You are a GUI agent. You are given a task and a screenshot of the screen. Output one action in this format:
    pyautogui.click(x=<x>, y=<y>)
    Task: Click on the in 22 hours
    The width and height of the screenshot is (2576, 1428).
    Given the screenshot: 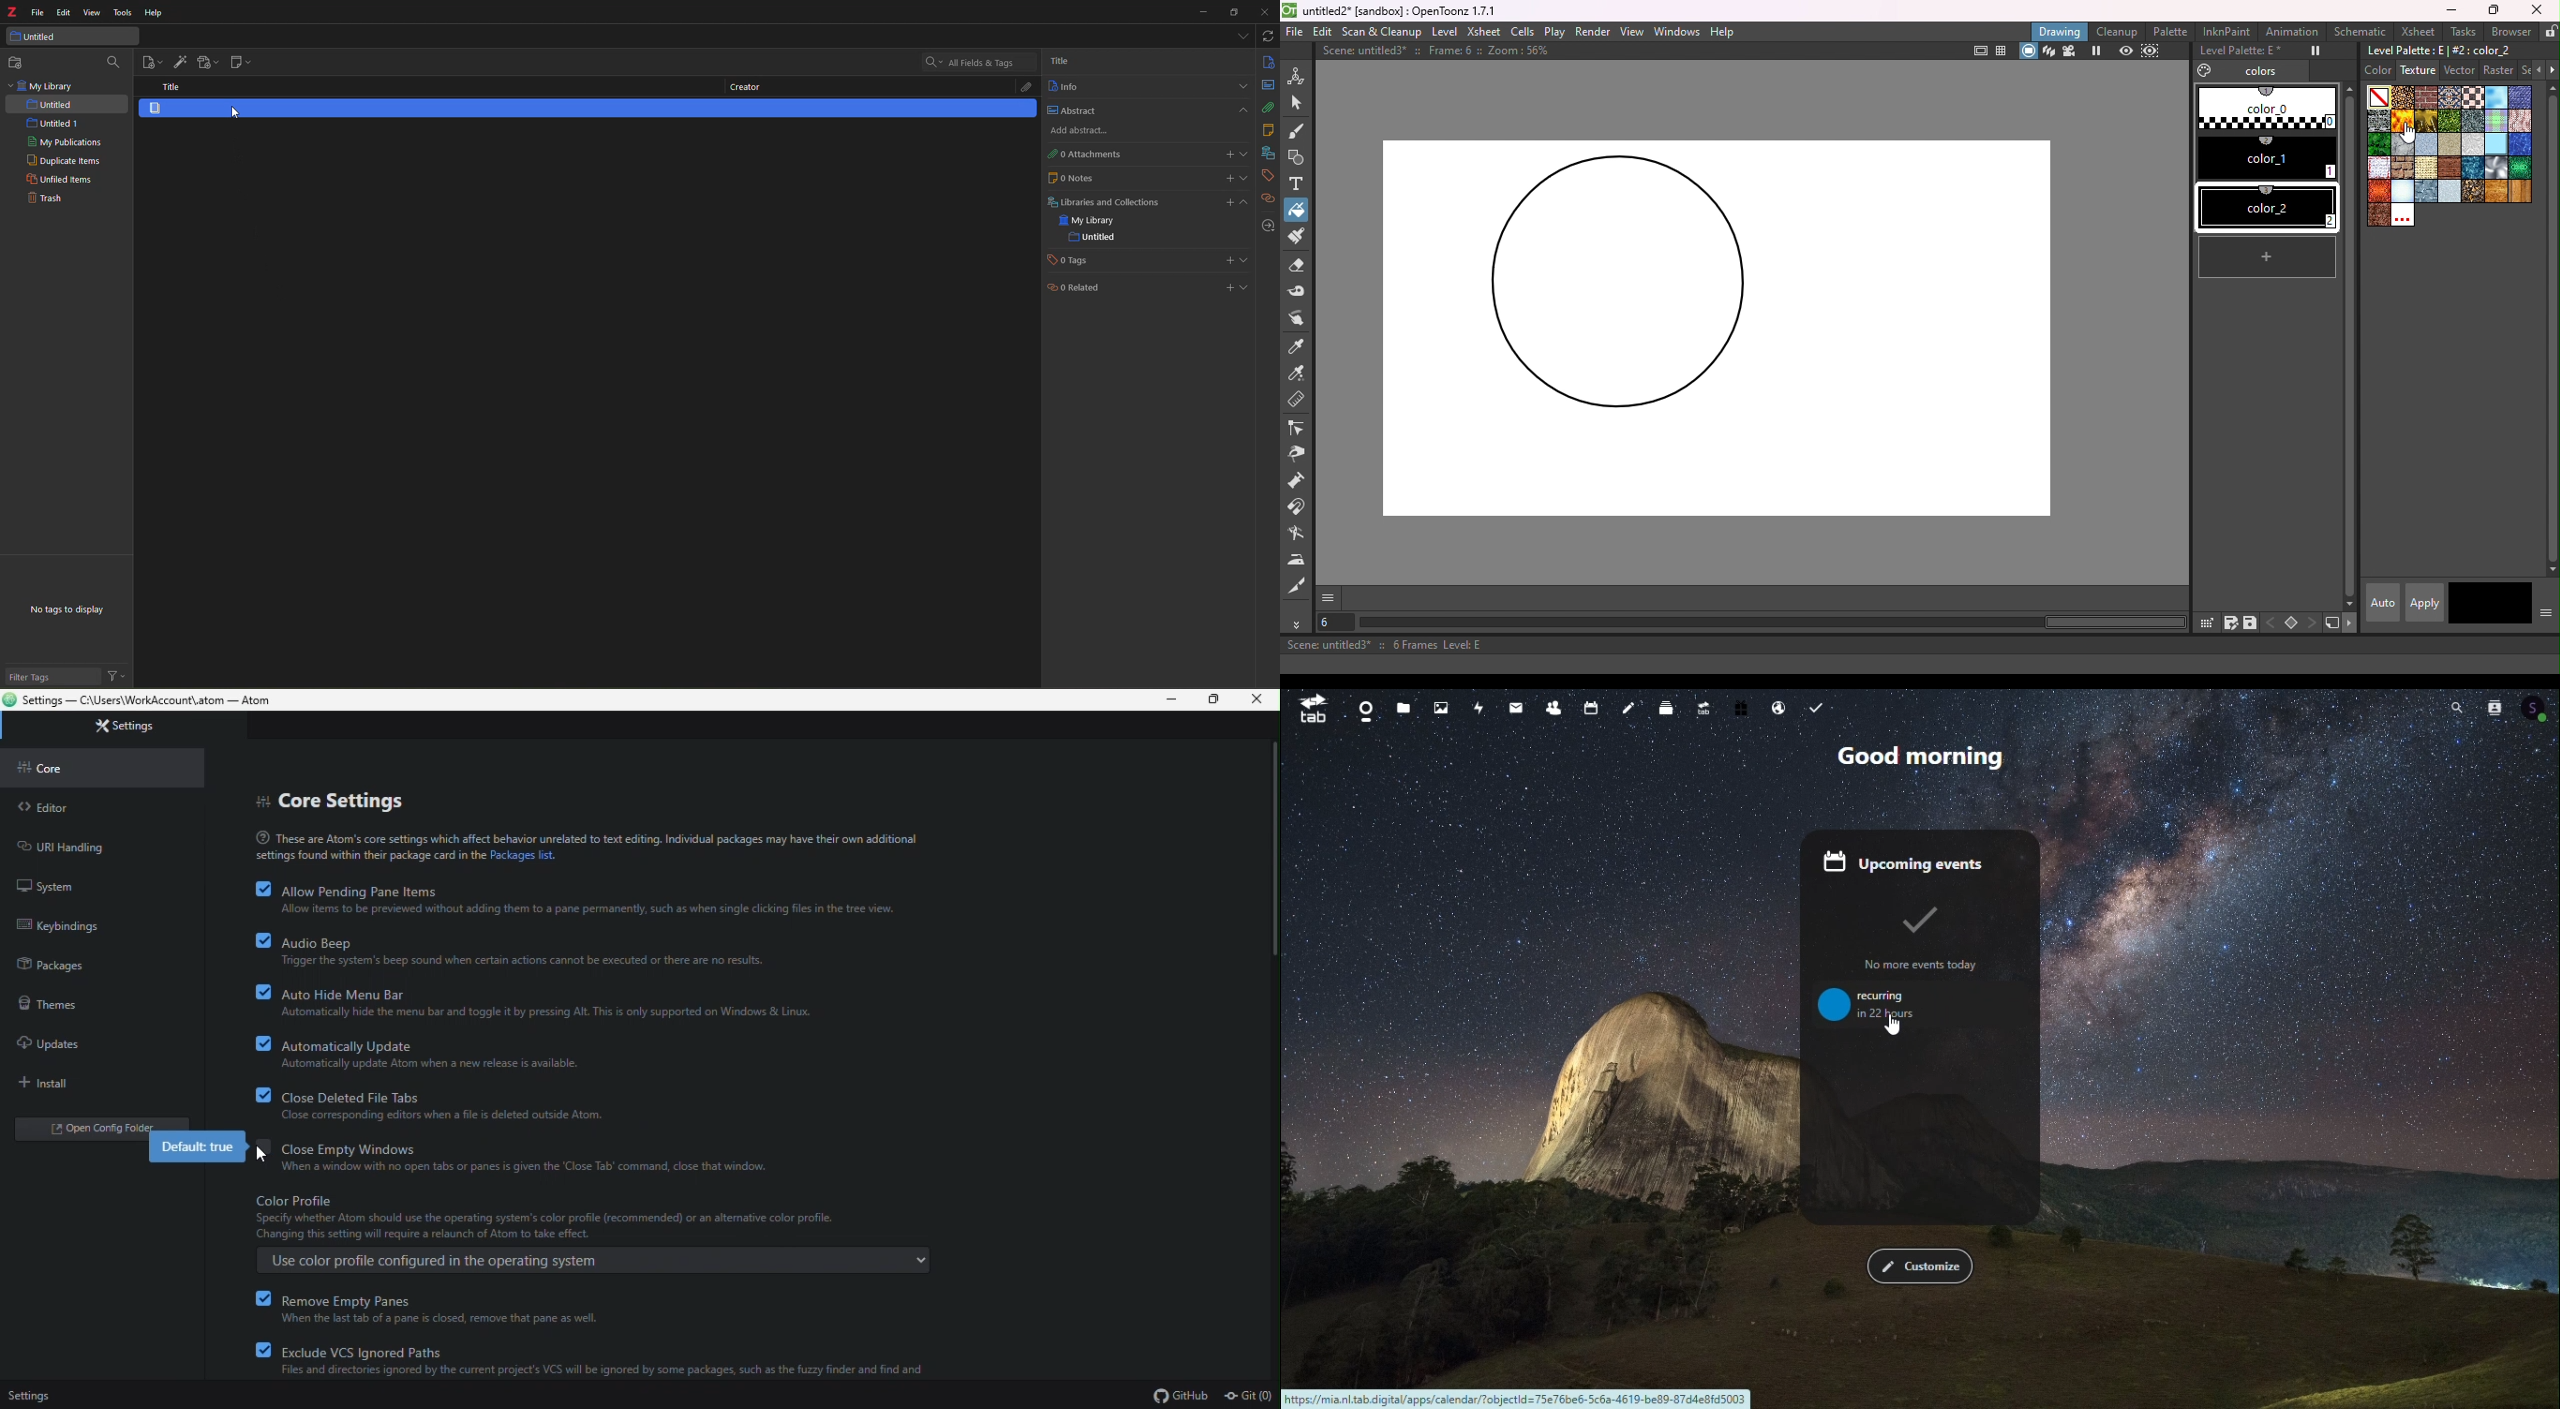 What is the action you would take?
    pyautogui.click(x=1885, y=1014)
    